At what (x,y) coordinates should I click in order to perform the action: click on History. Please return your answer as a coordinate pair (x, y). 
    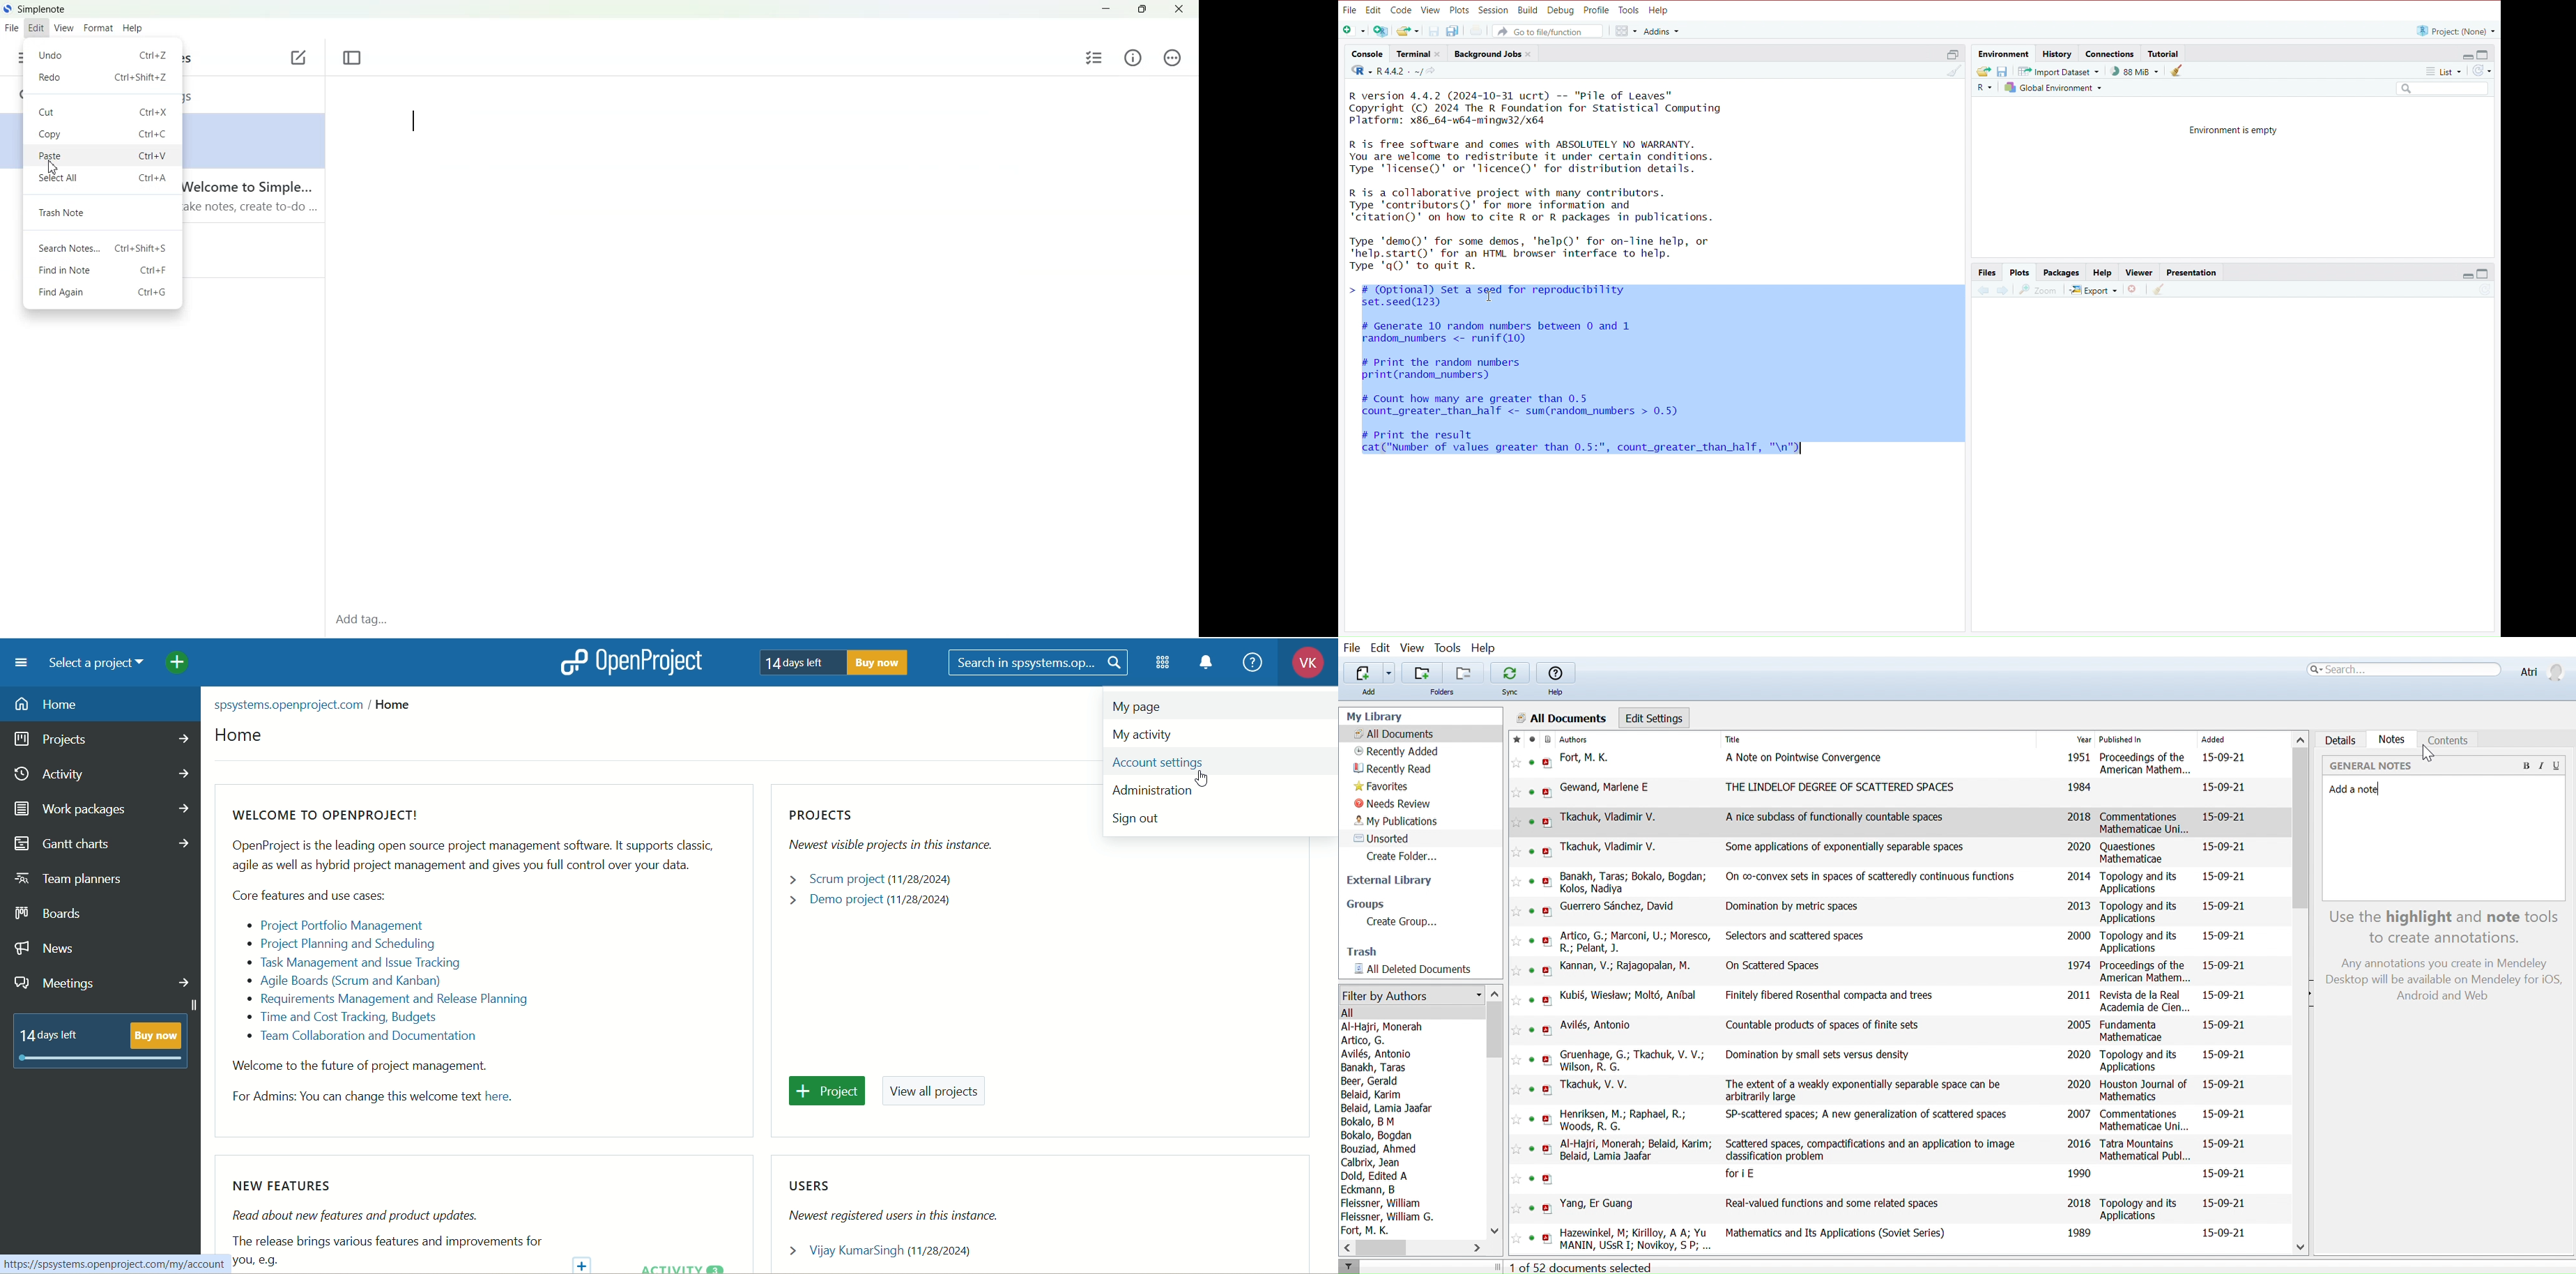
    Looking at the image, I should click on (2058, 53).